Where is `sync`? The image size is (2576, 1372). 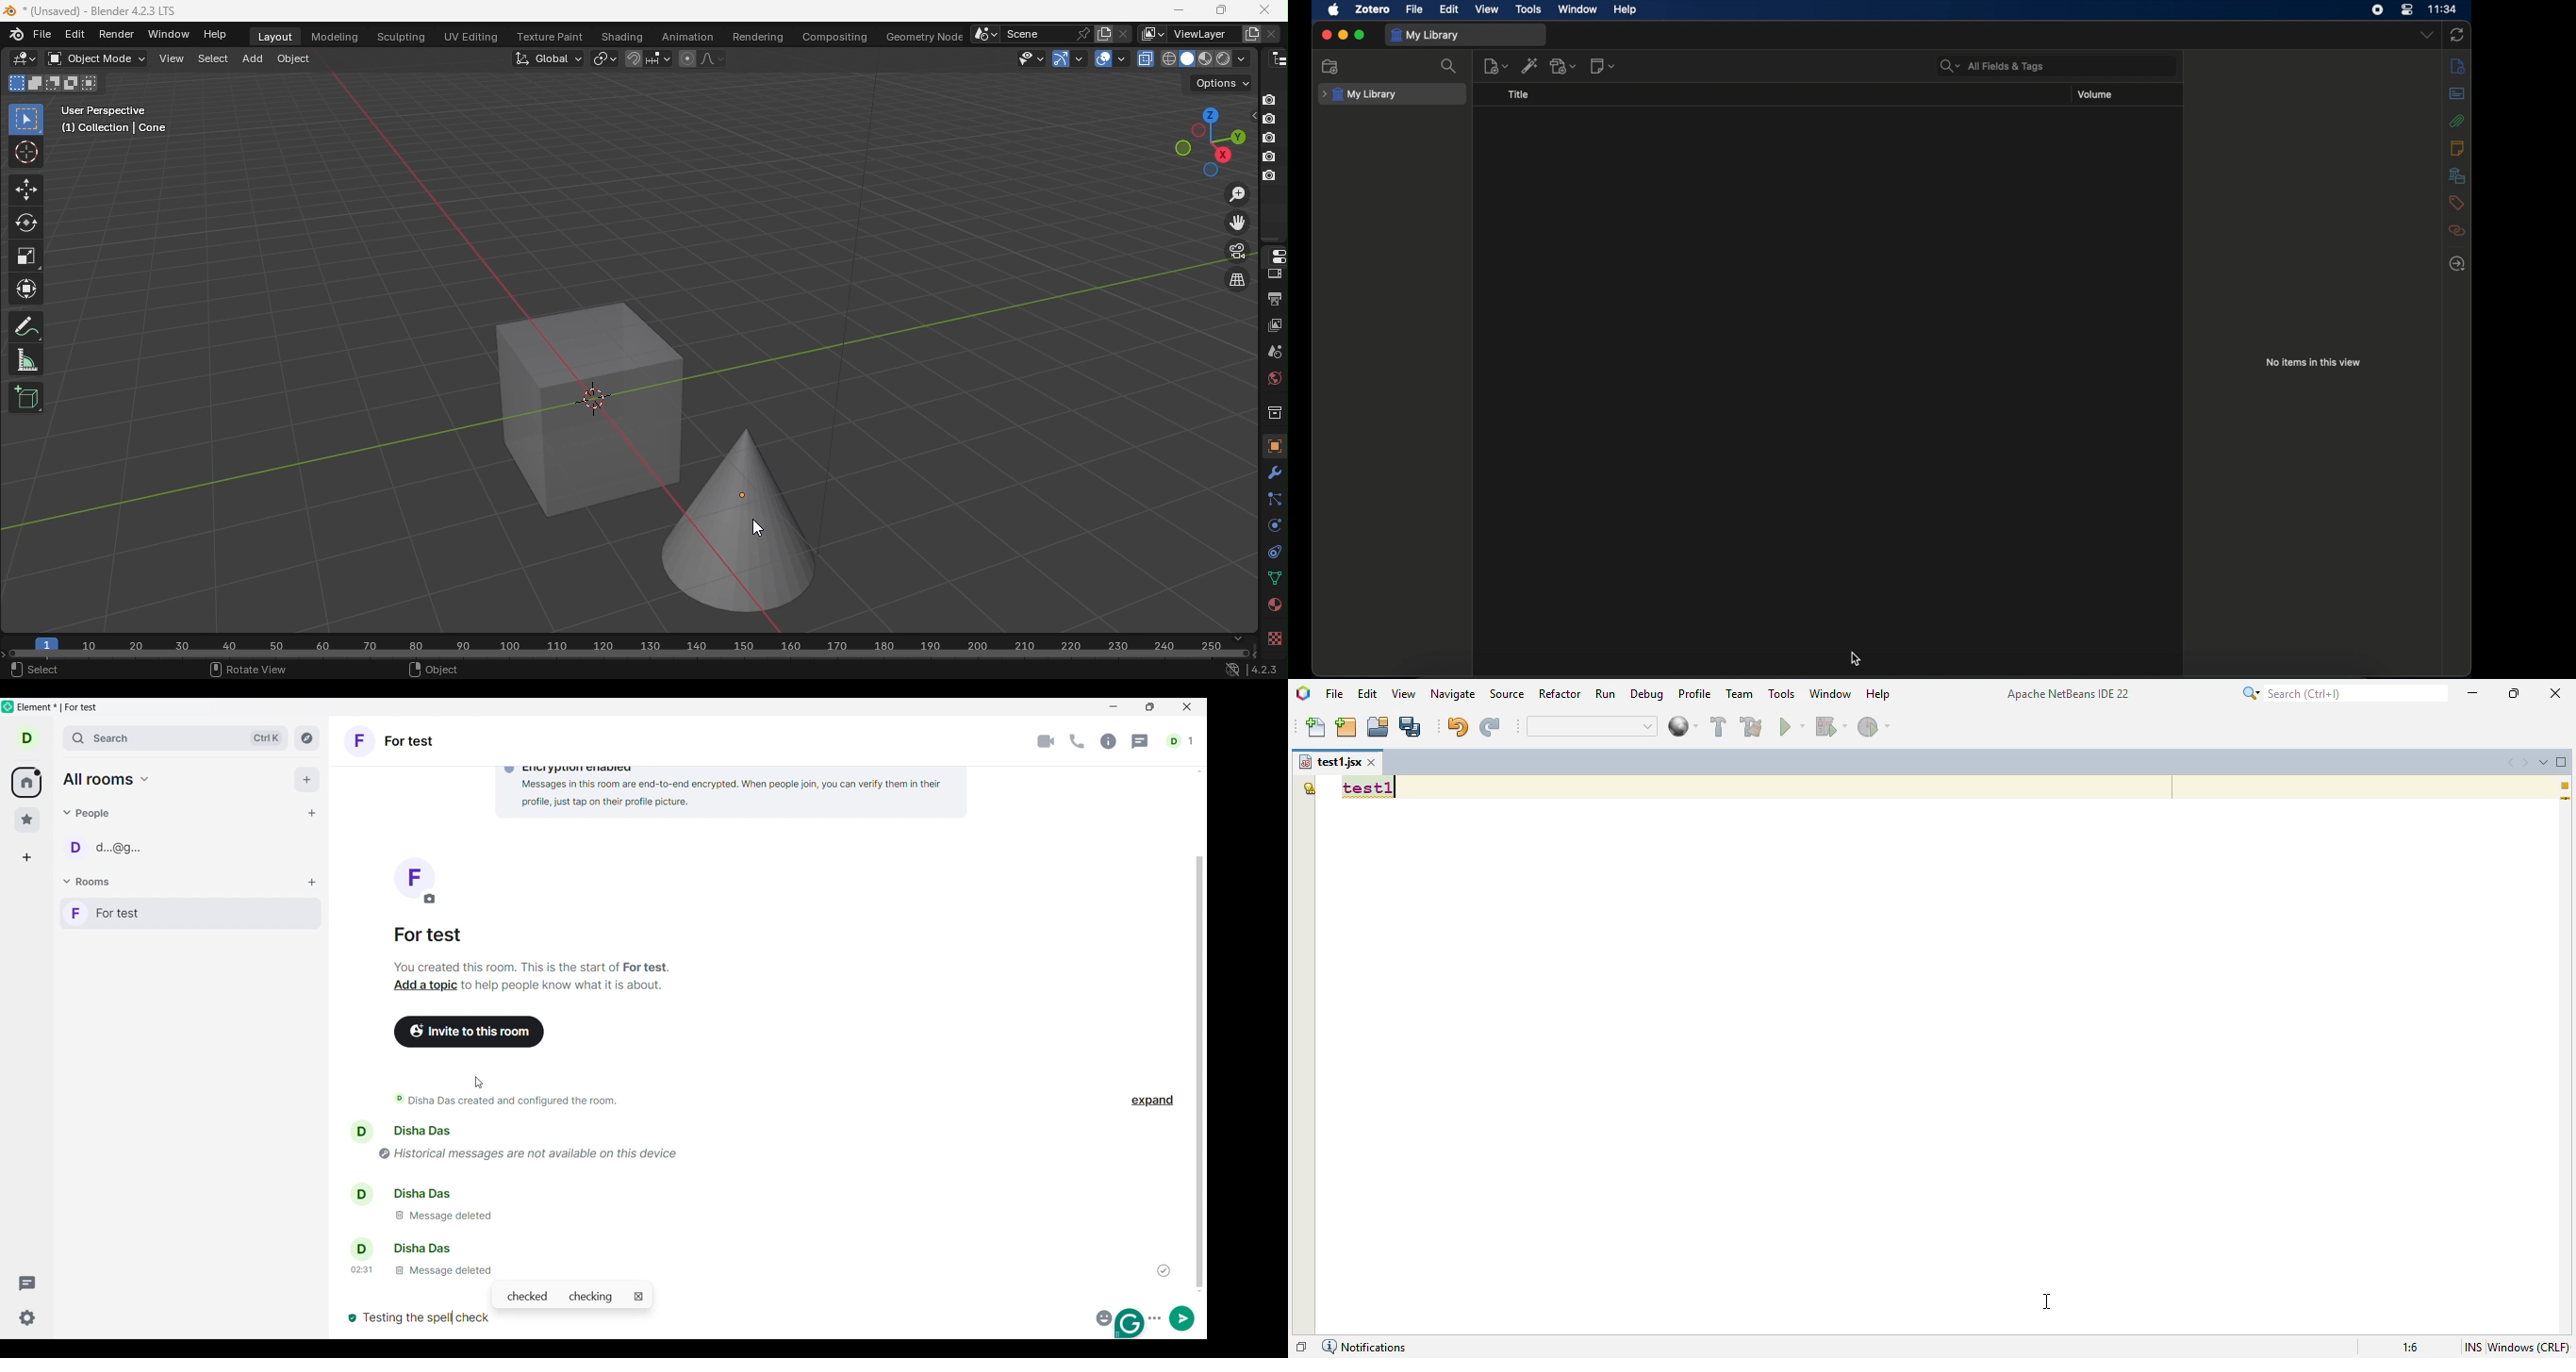
sync is located at coordinates (2457, 35).